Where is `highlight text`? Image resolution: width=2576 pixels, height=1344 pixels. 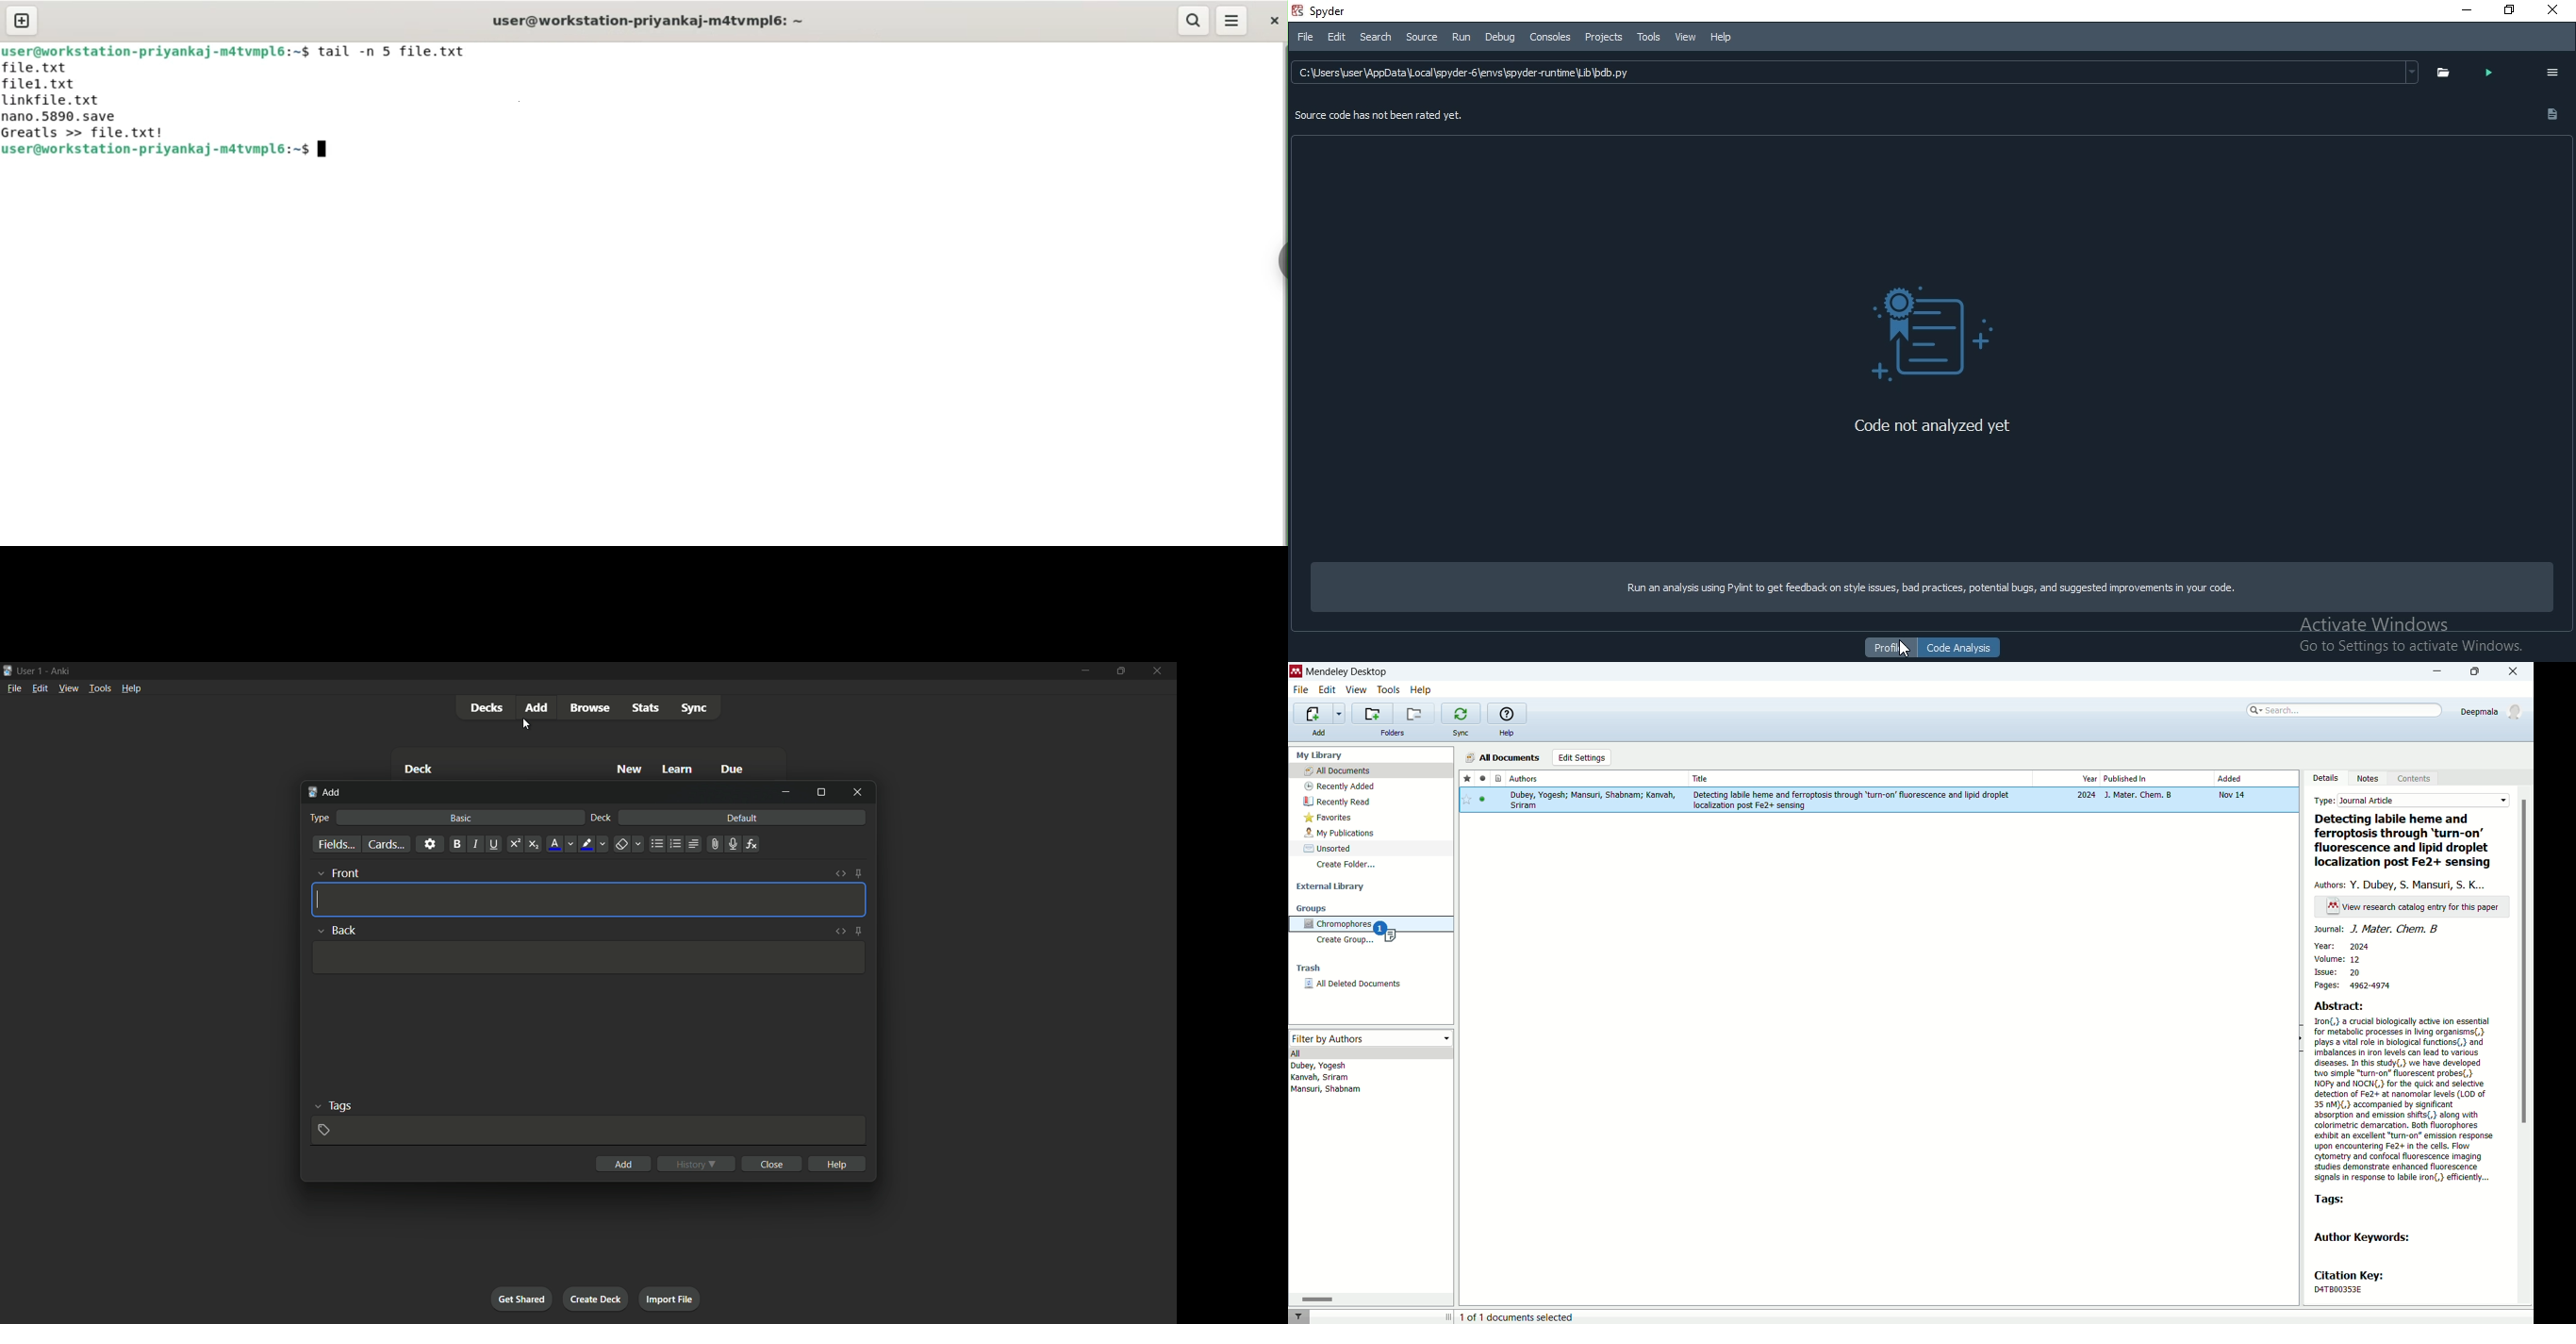 highlight text is located at coordinates (585, 845).